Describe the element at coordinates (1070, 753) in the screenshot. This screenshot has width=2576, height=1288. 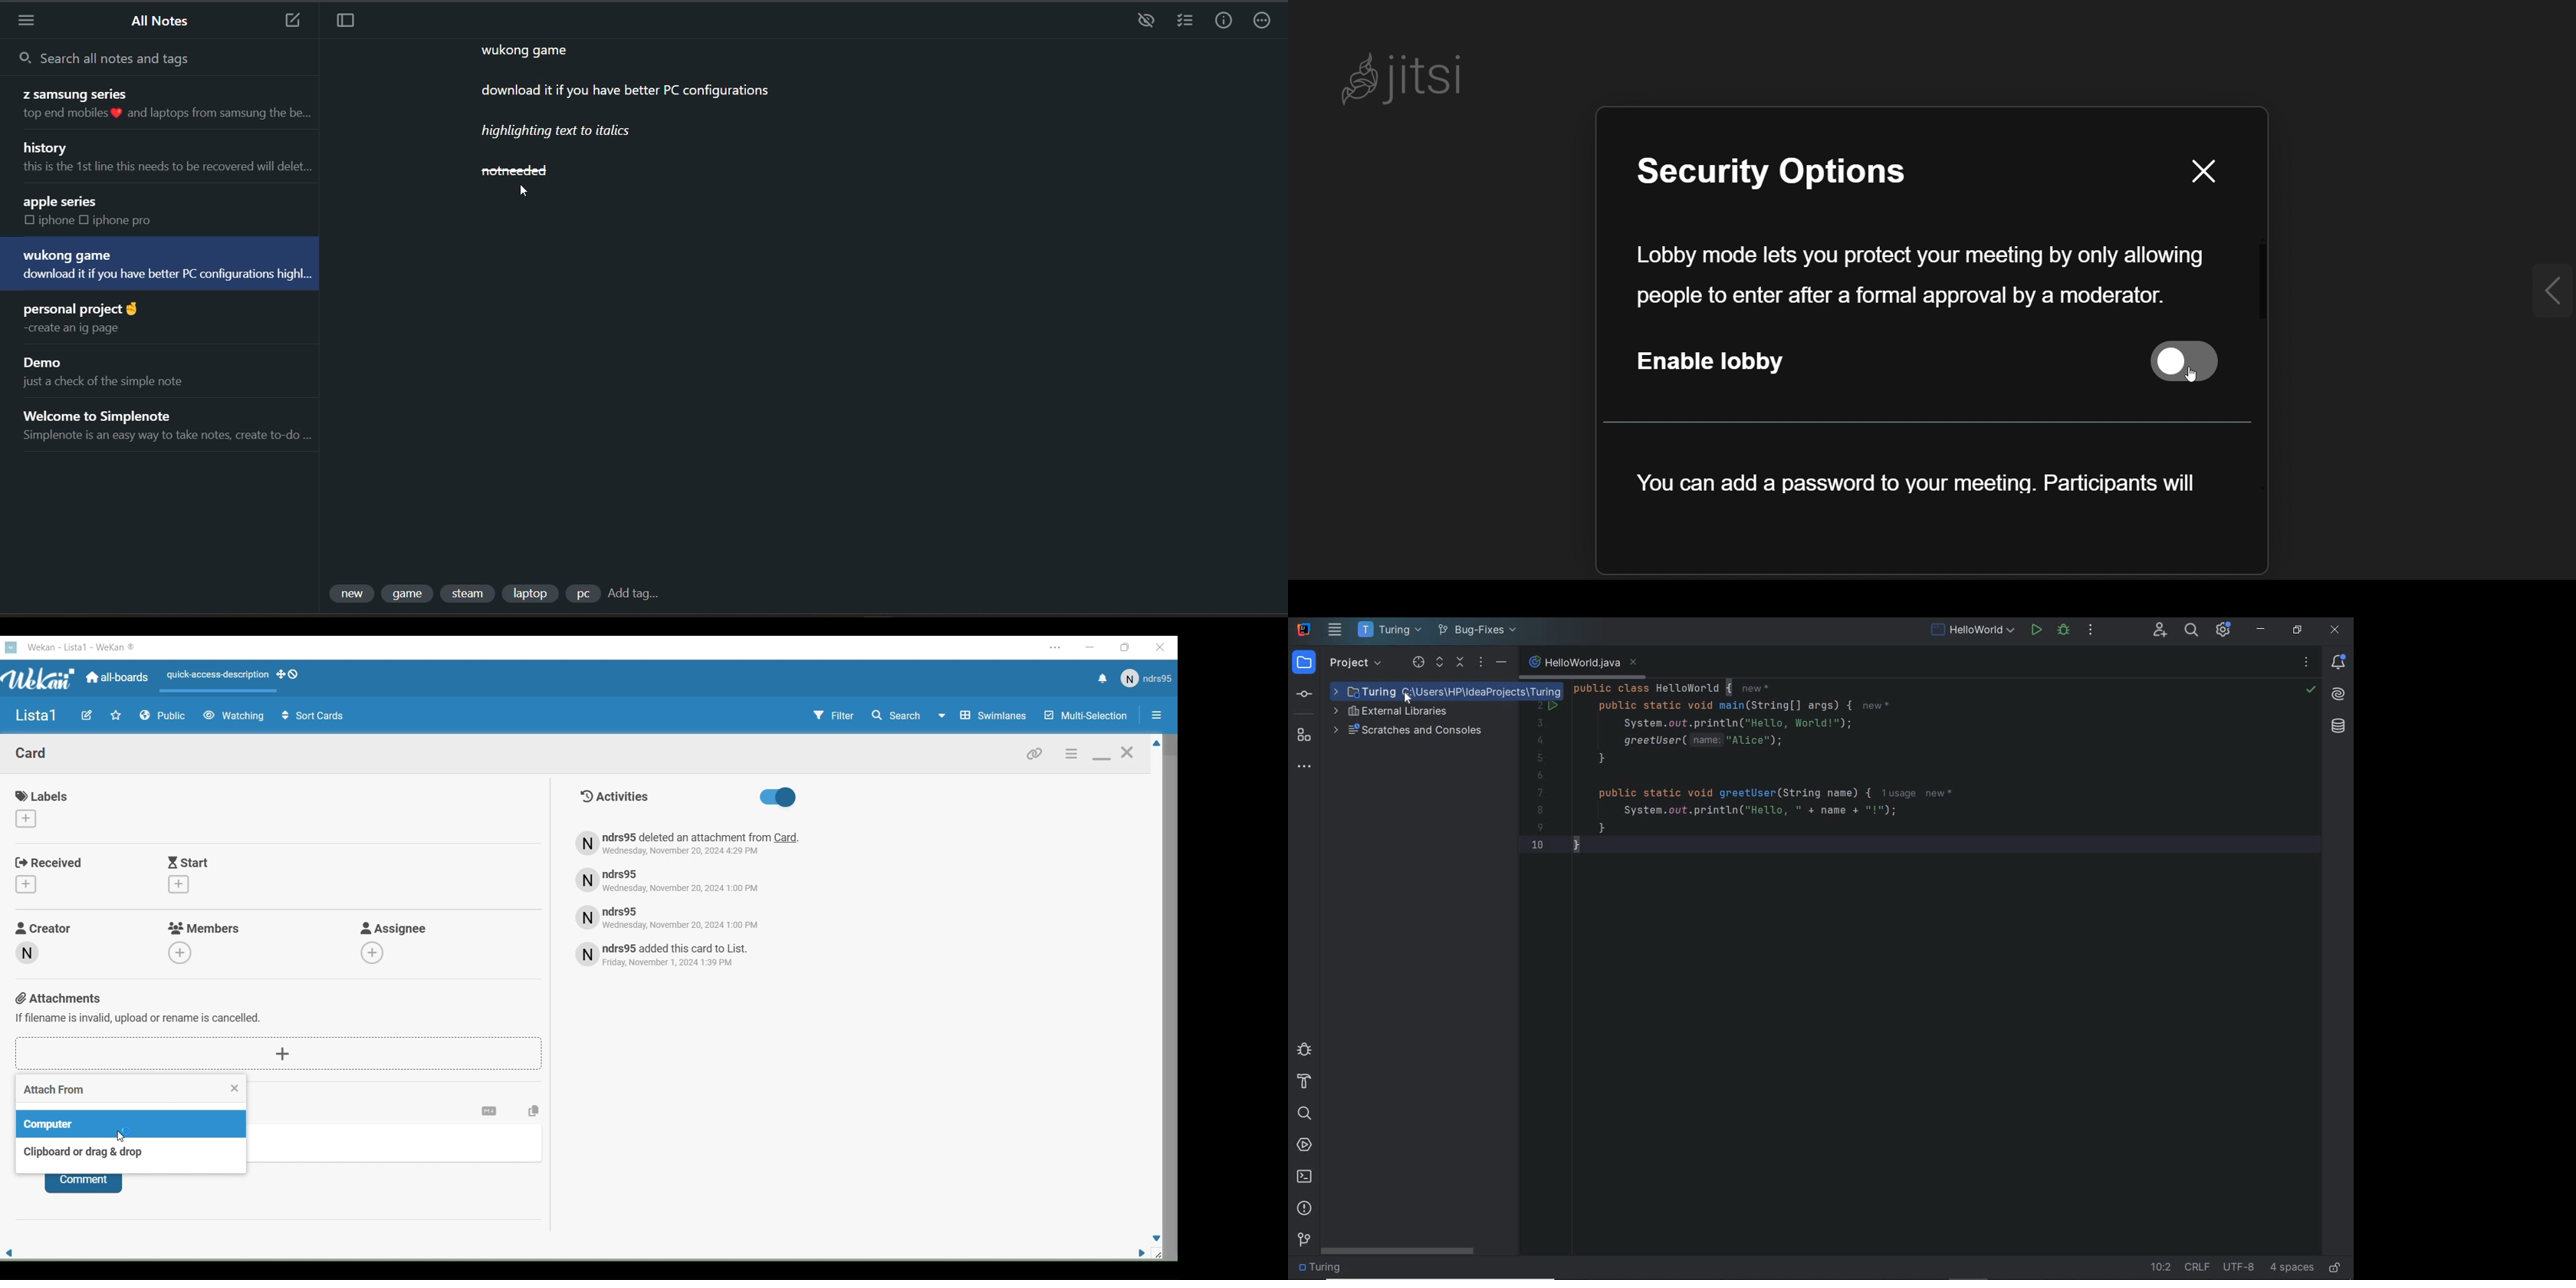
I see `Settings` at that location.